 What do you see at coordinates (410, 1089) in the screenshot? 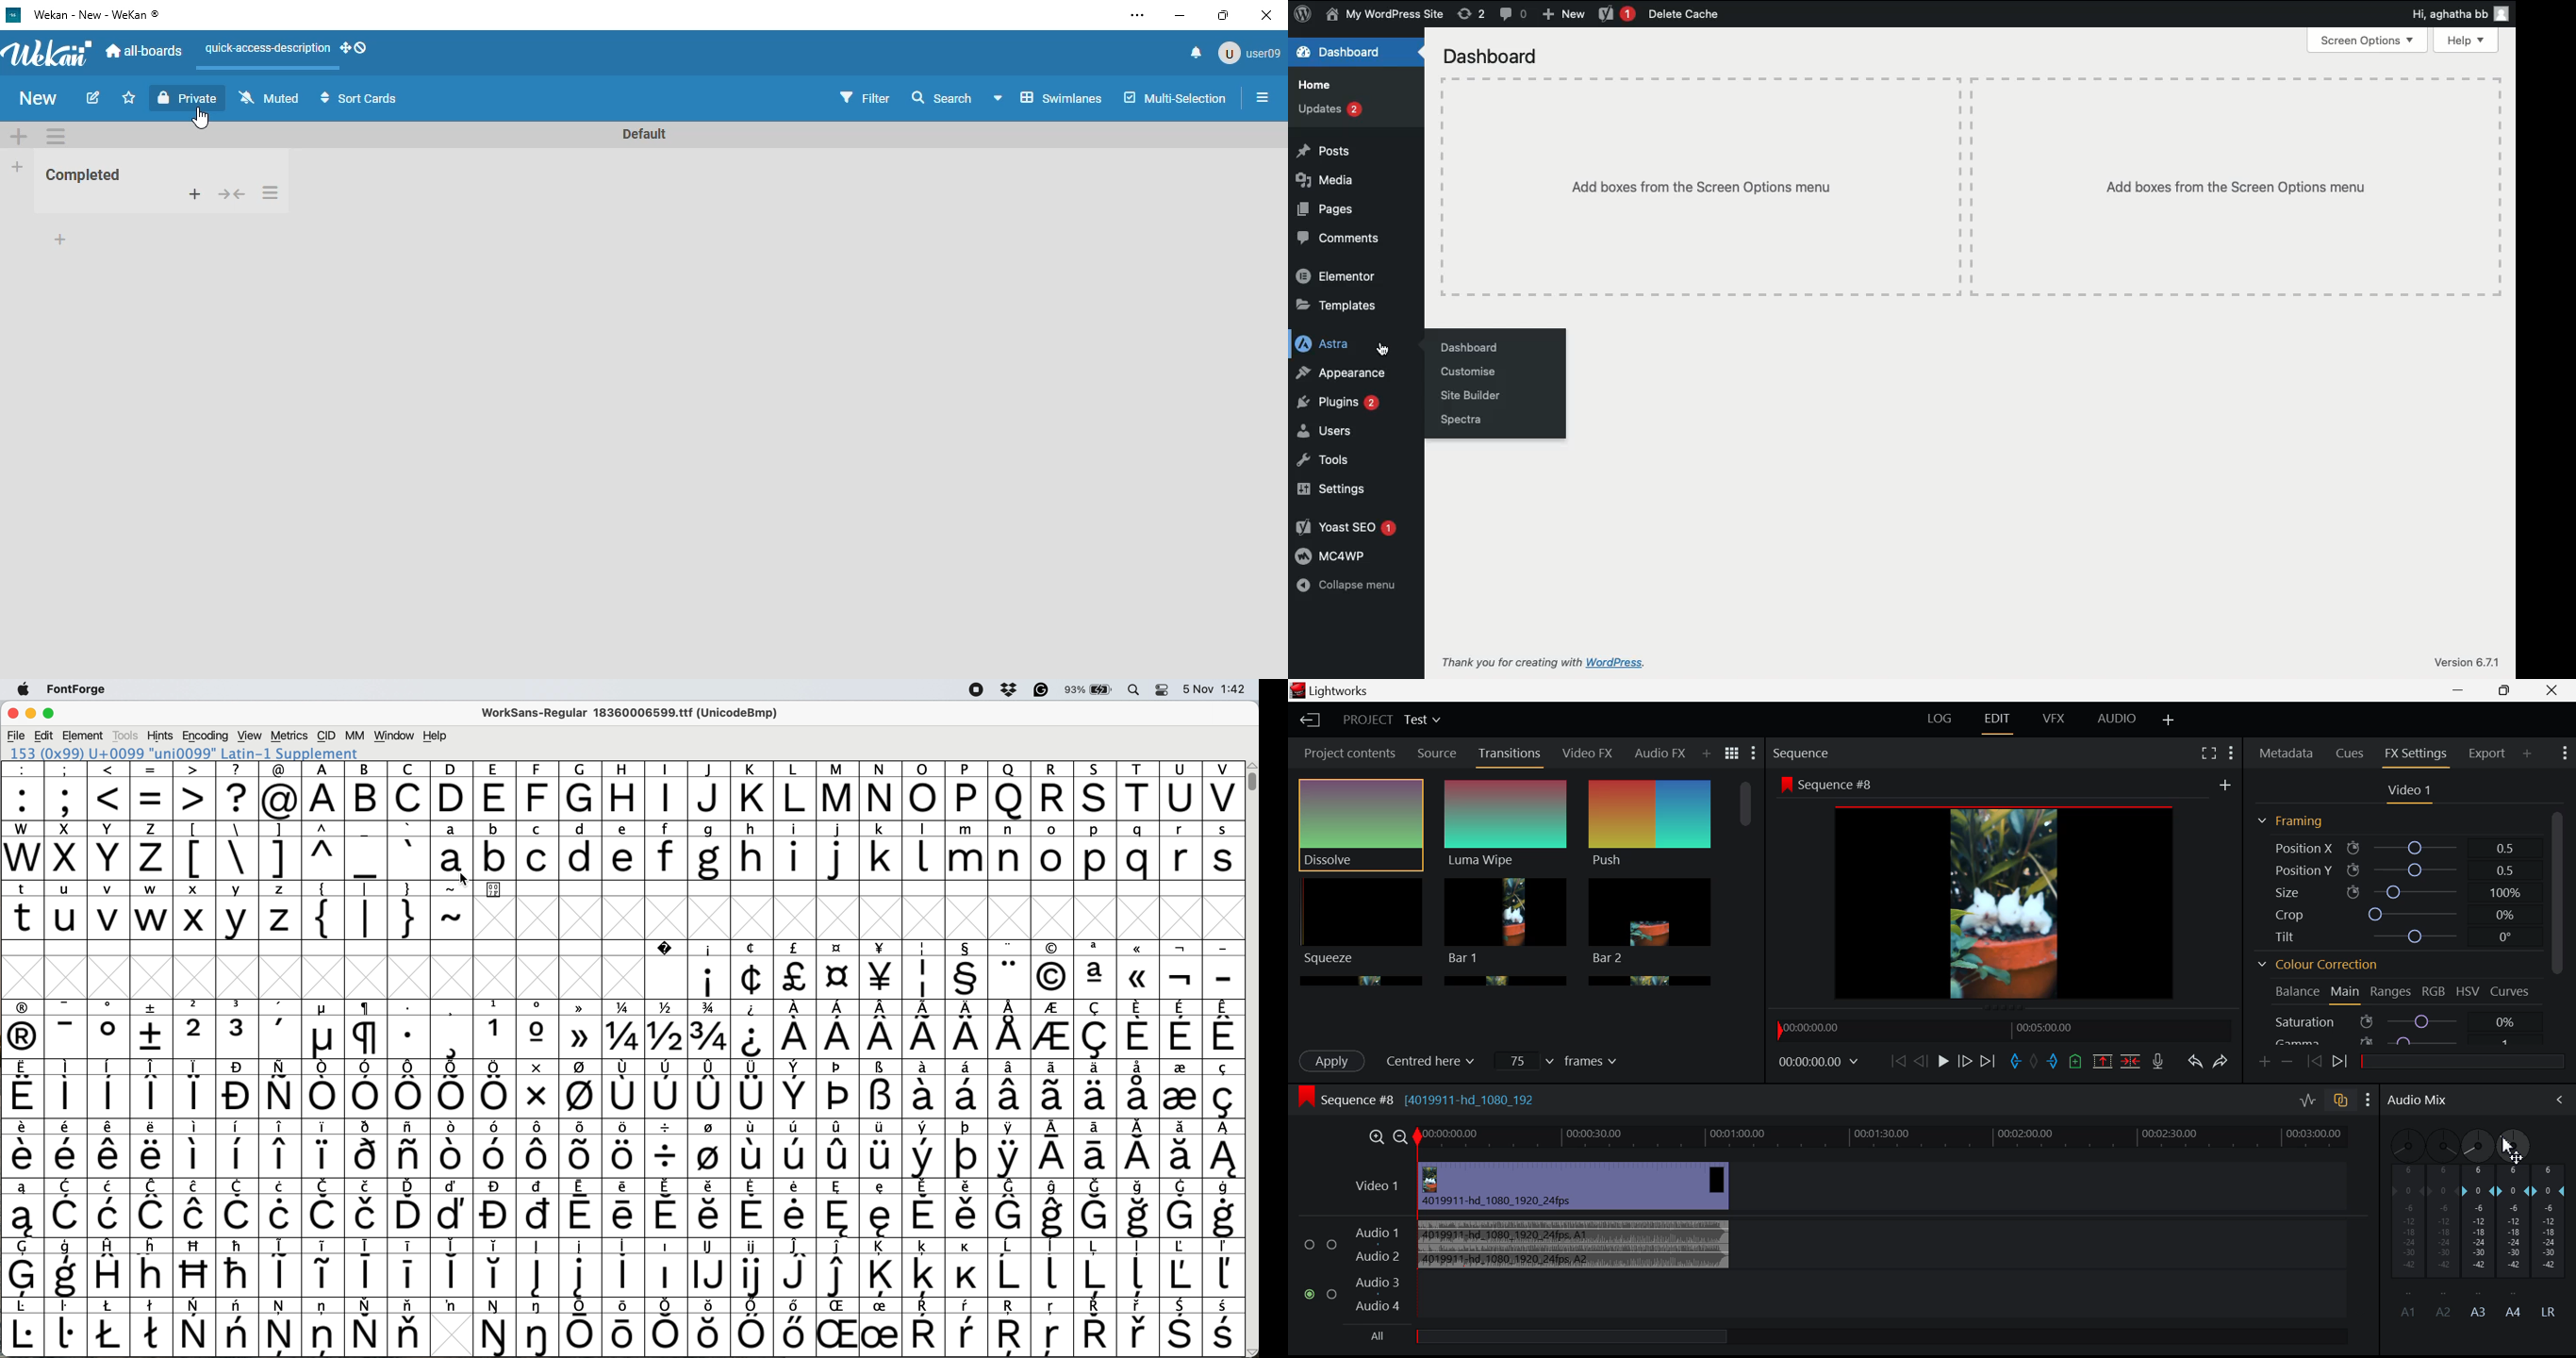
I see `symbol` at bounding box center [410, 1089].